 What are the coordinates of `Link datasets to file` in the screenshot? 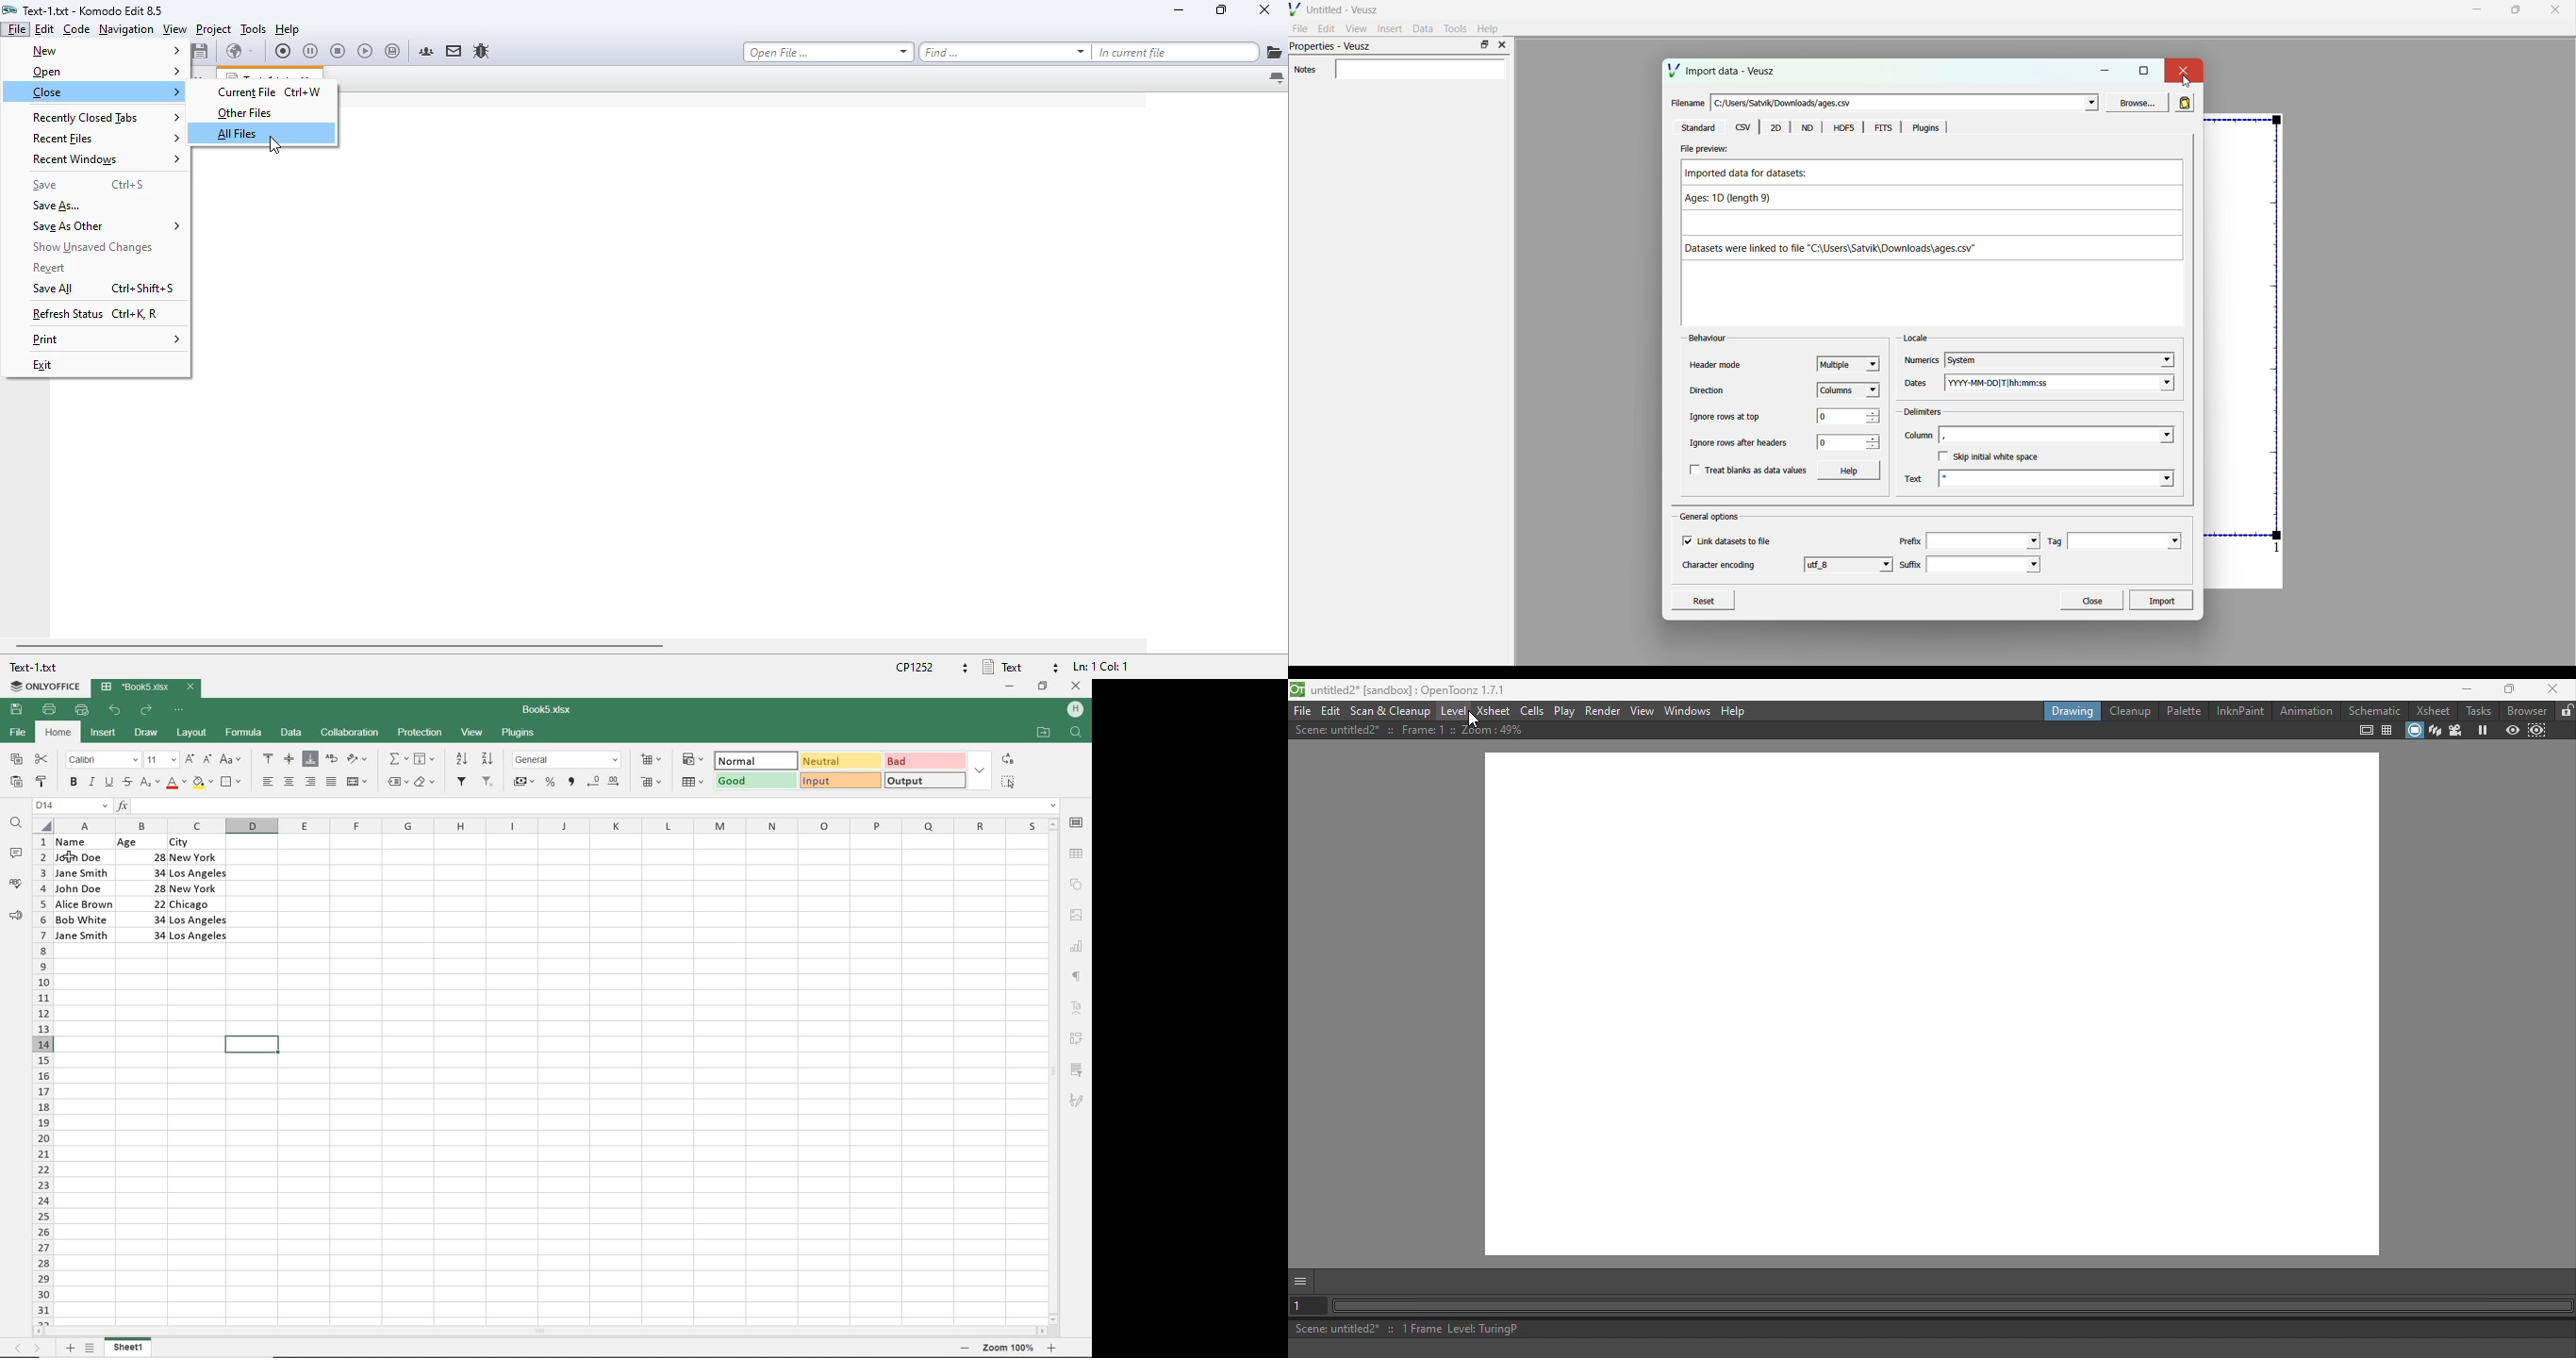 It's located at (1738, 541).